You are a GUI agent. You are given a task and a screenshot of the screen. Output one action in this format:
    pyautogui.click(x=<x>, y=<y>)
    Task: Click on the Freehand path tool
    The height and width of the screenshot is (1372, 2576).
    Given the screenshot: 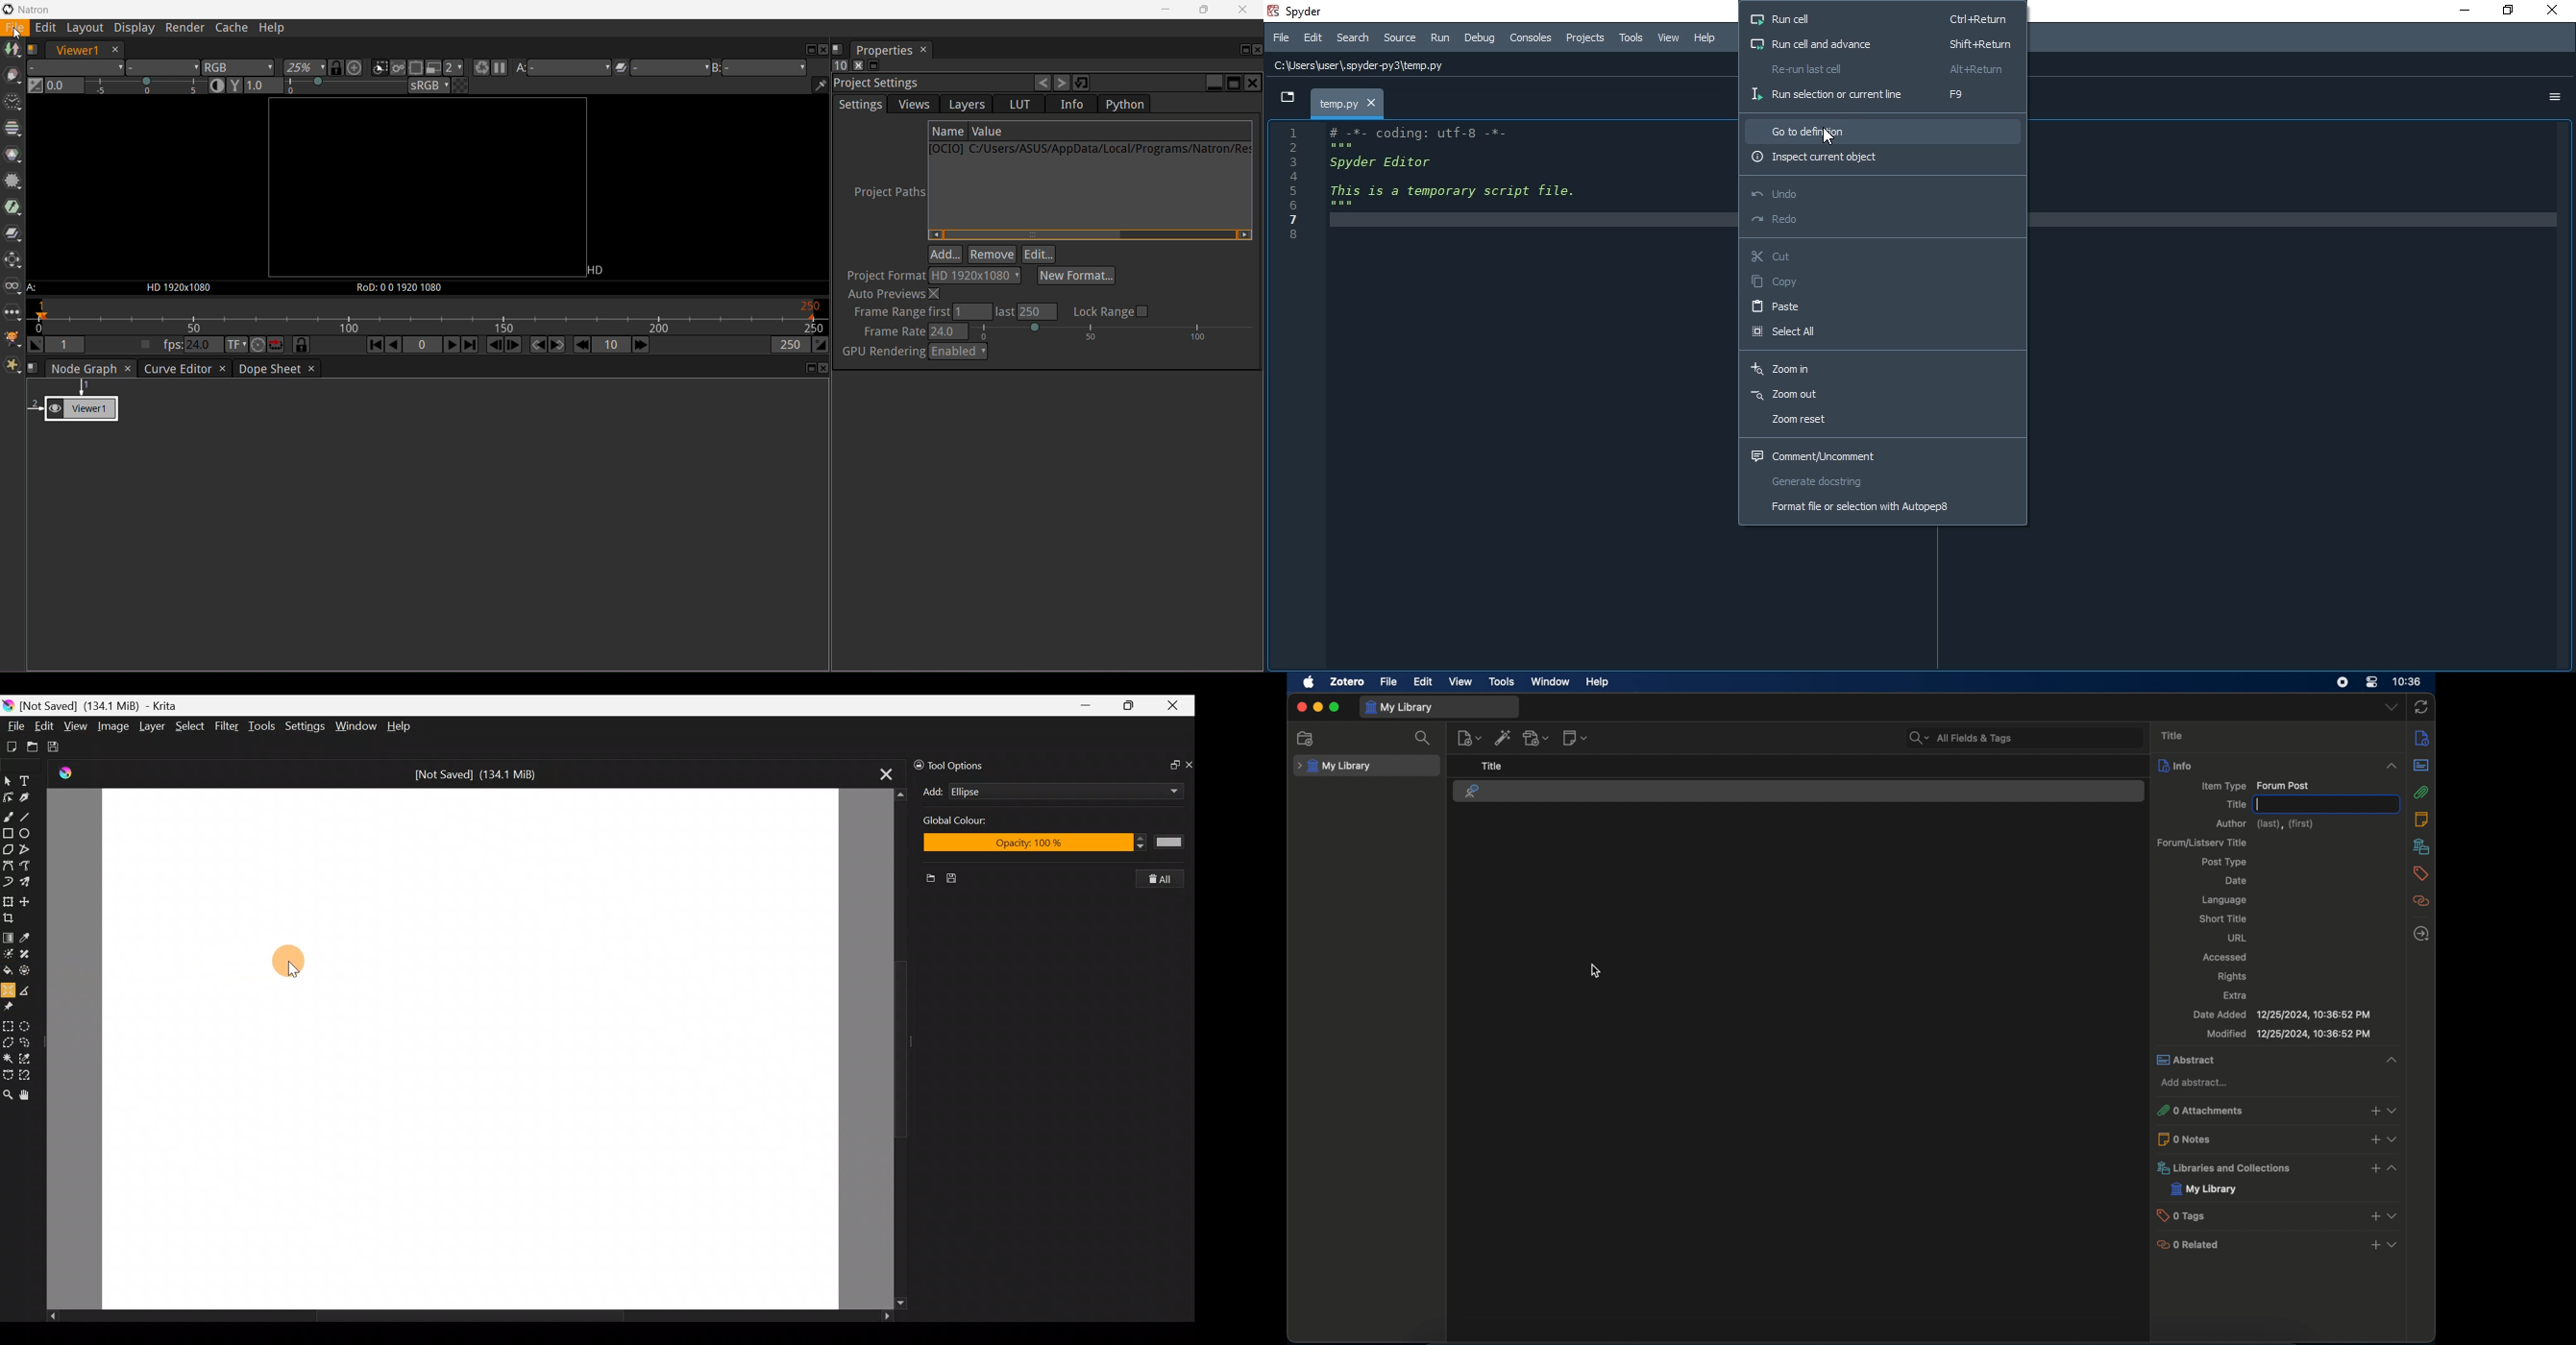 What is the action you would take?
    pyautogui.click(x=26, y=866)
    